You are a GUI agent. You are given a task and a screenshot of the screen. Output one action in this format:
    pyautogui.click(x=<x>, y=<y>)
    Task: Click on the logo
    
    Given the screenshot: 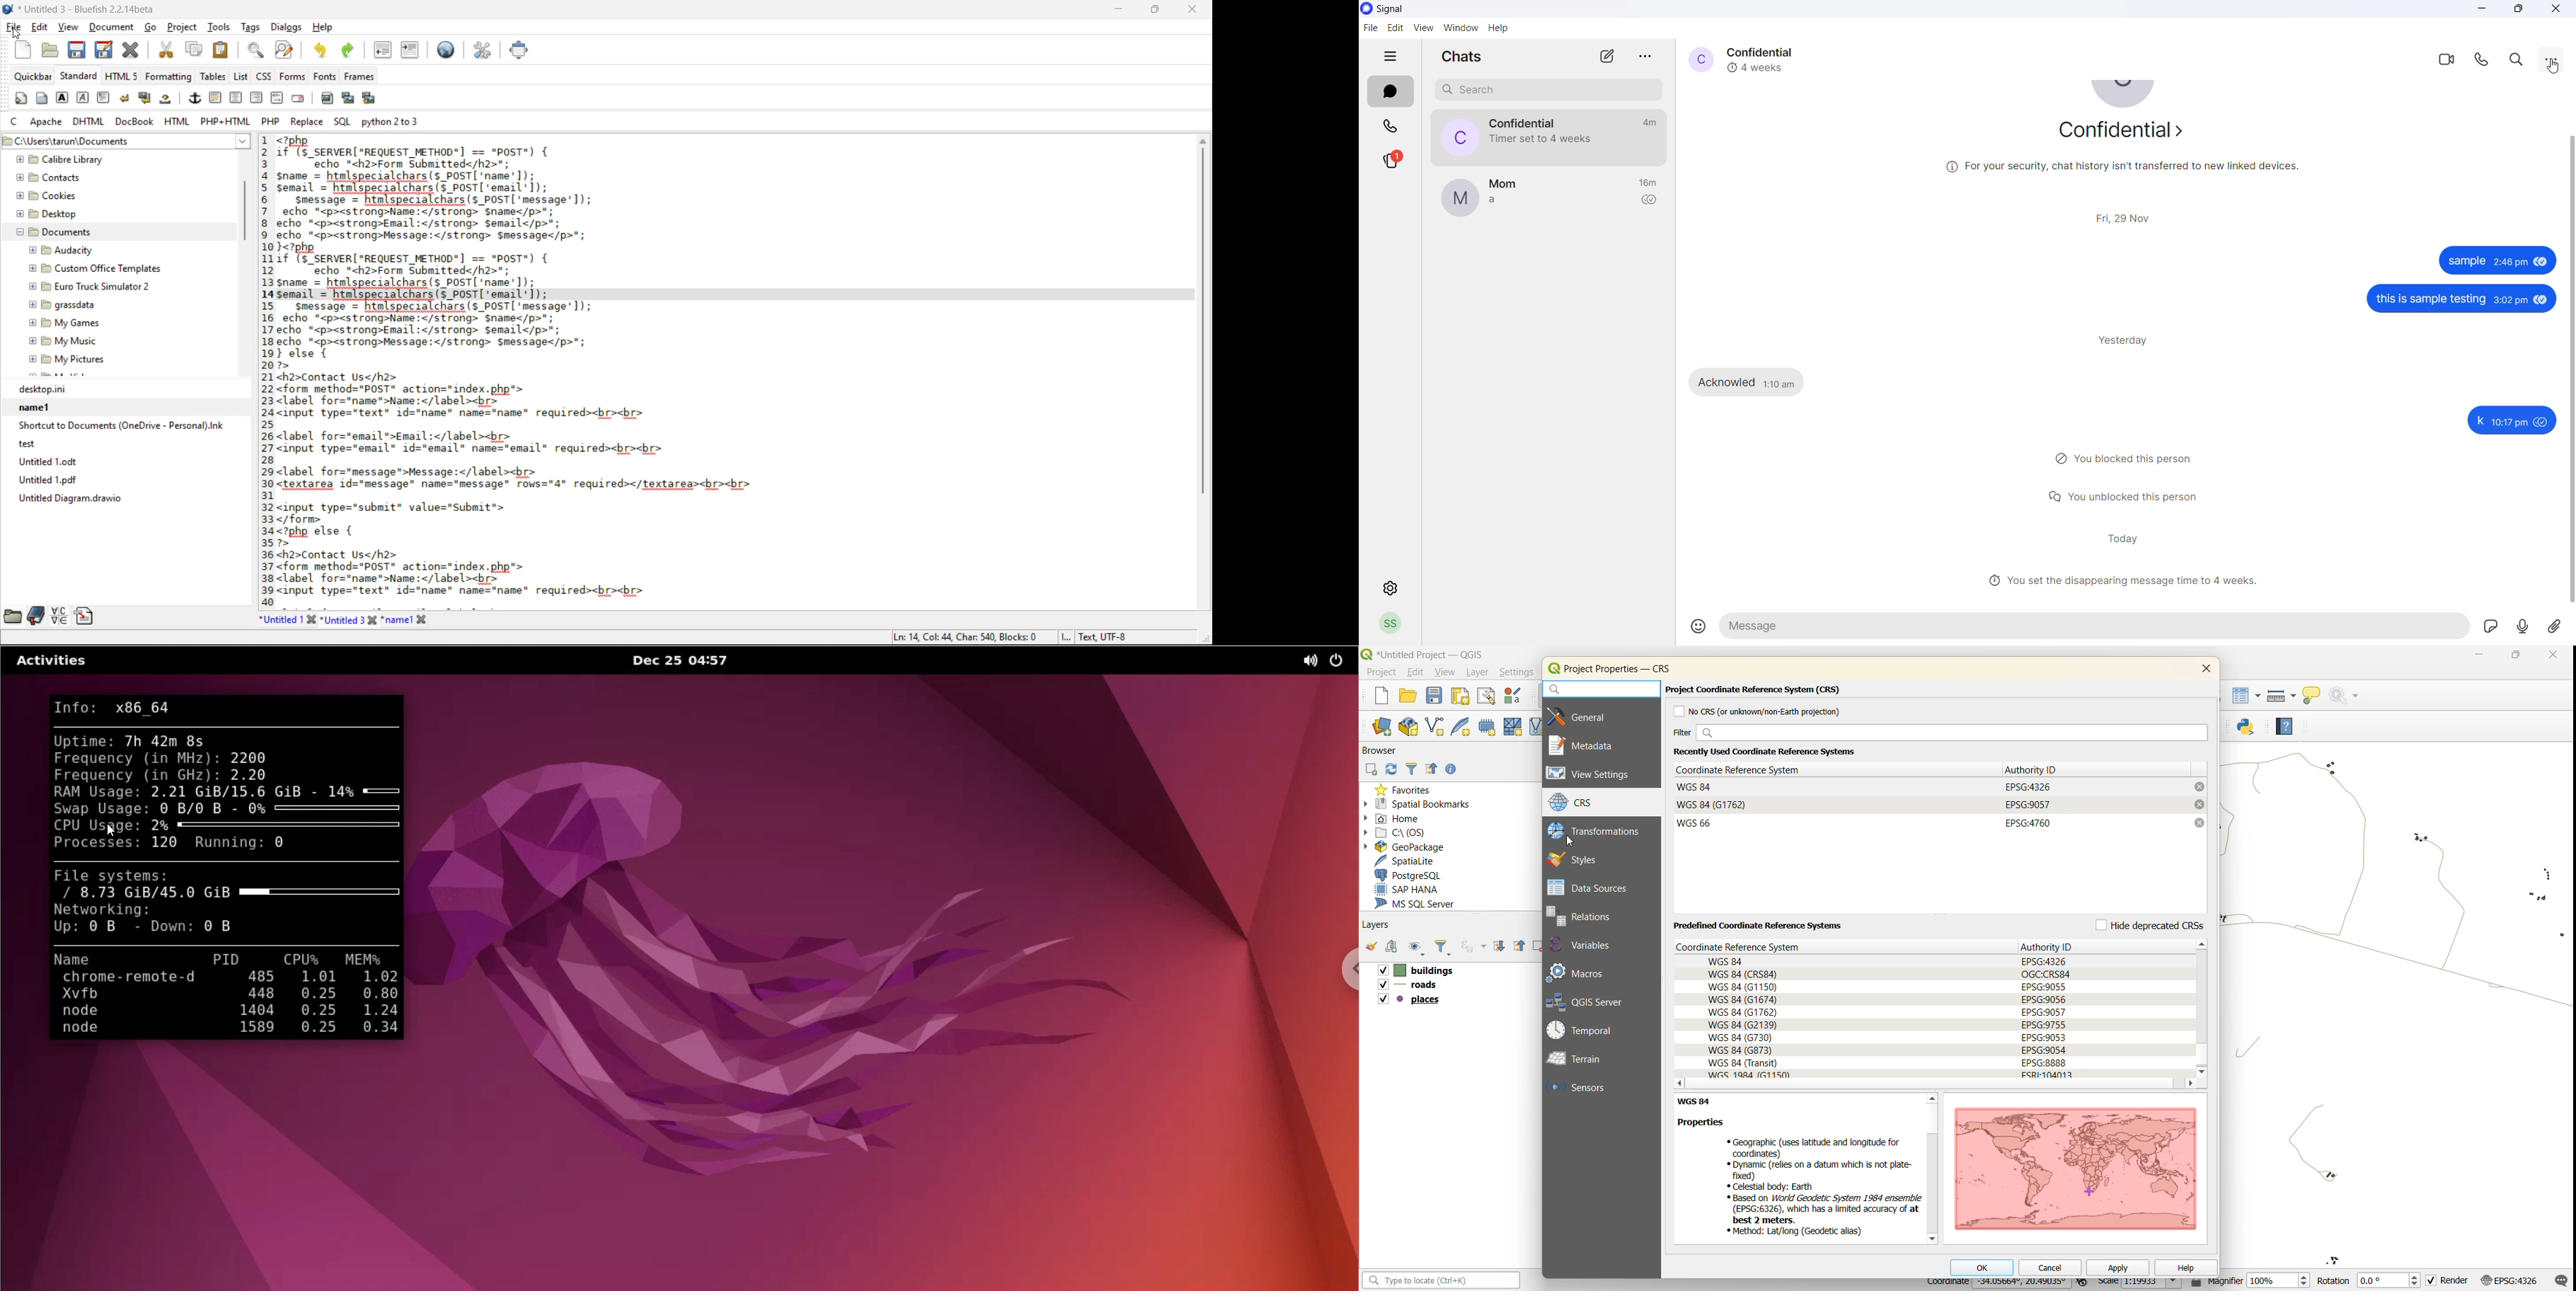 What is the action you would take?
    pyautogui.click(x=1366, y=654)
    